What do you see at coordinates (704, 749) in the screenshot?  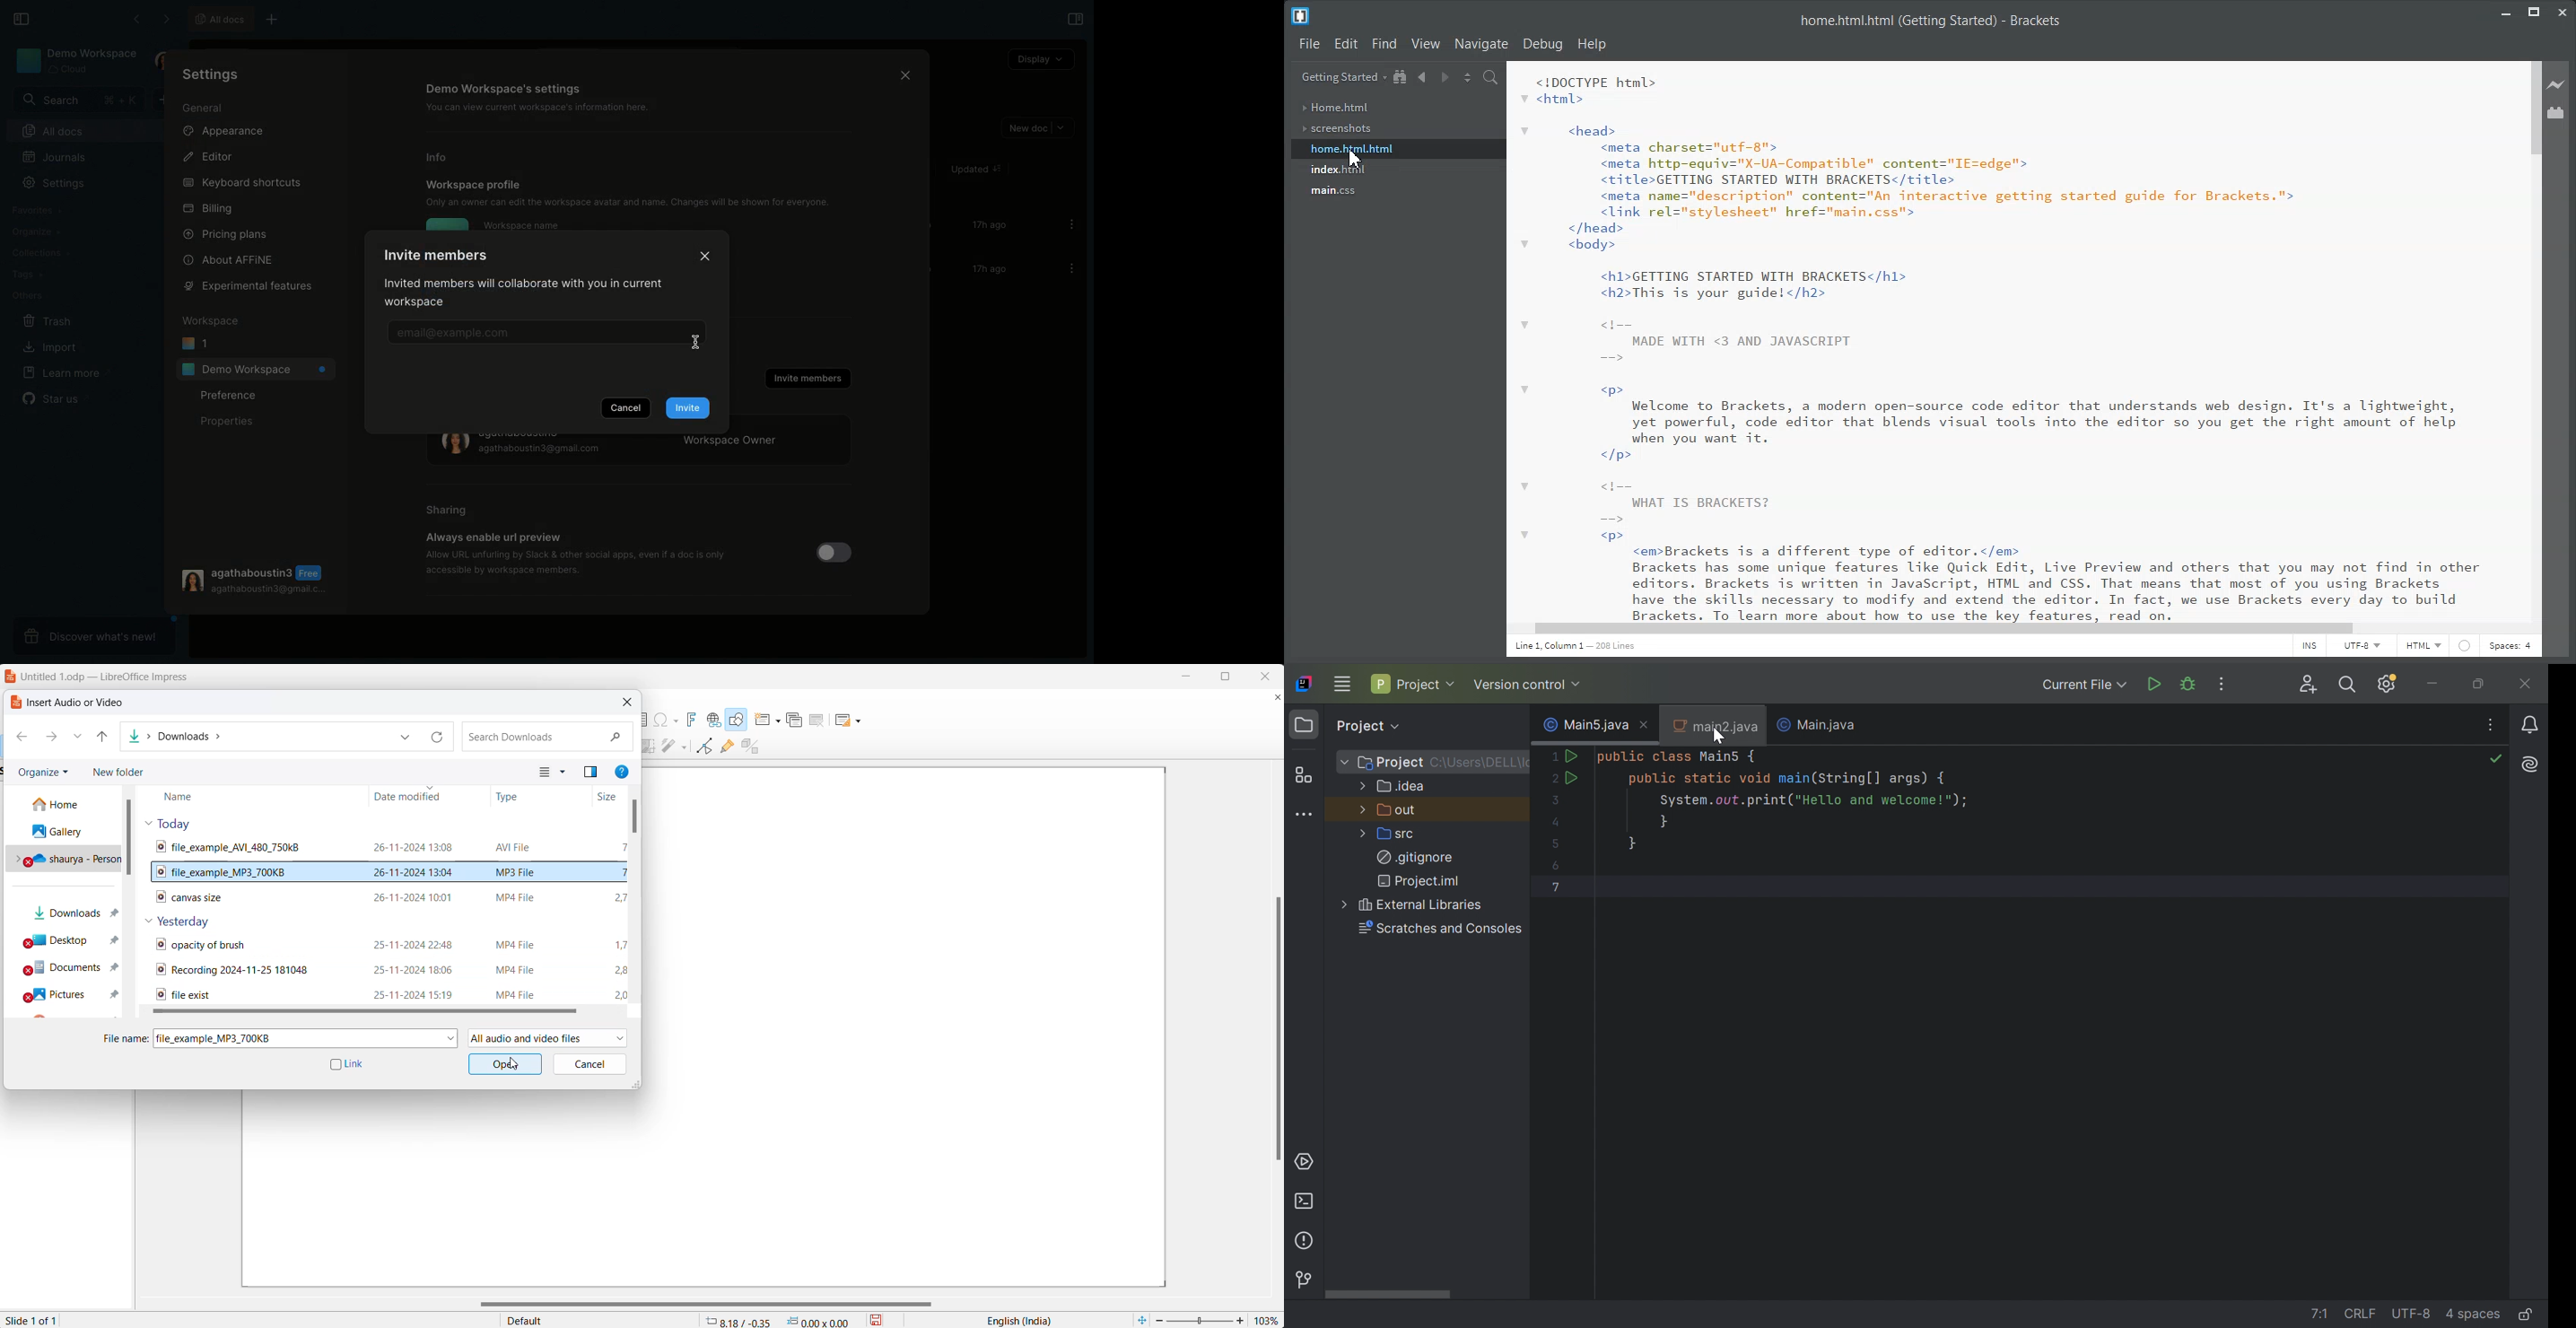 I see `toggle point edit mode` at bounding box center [704, 749].